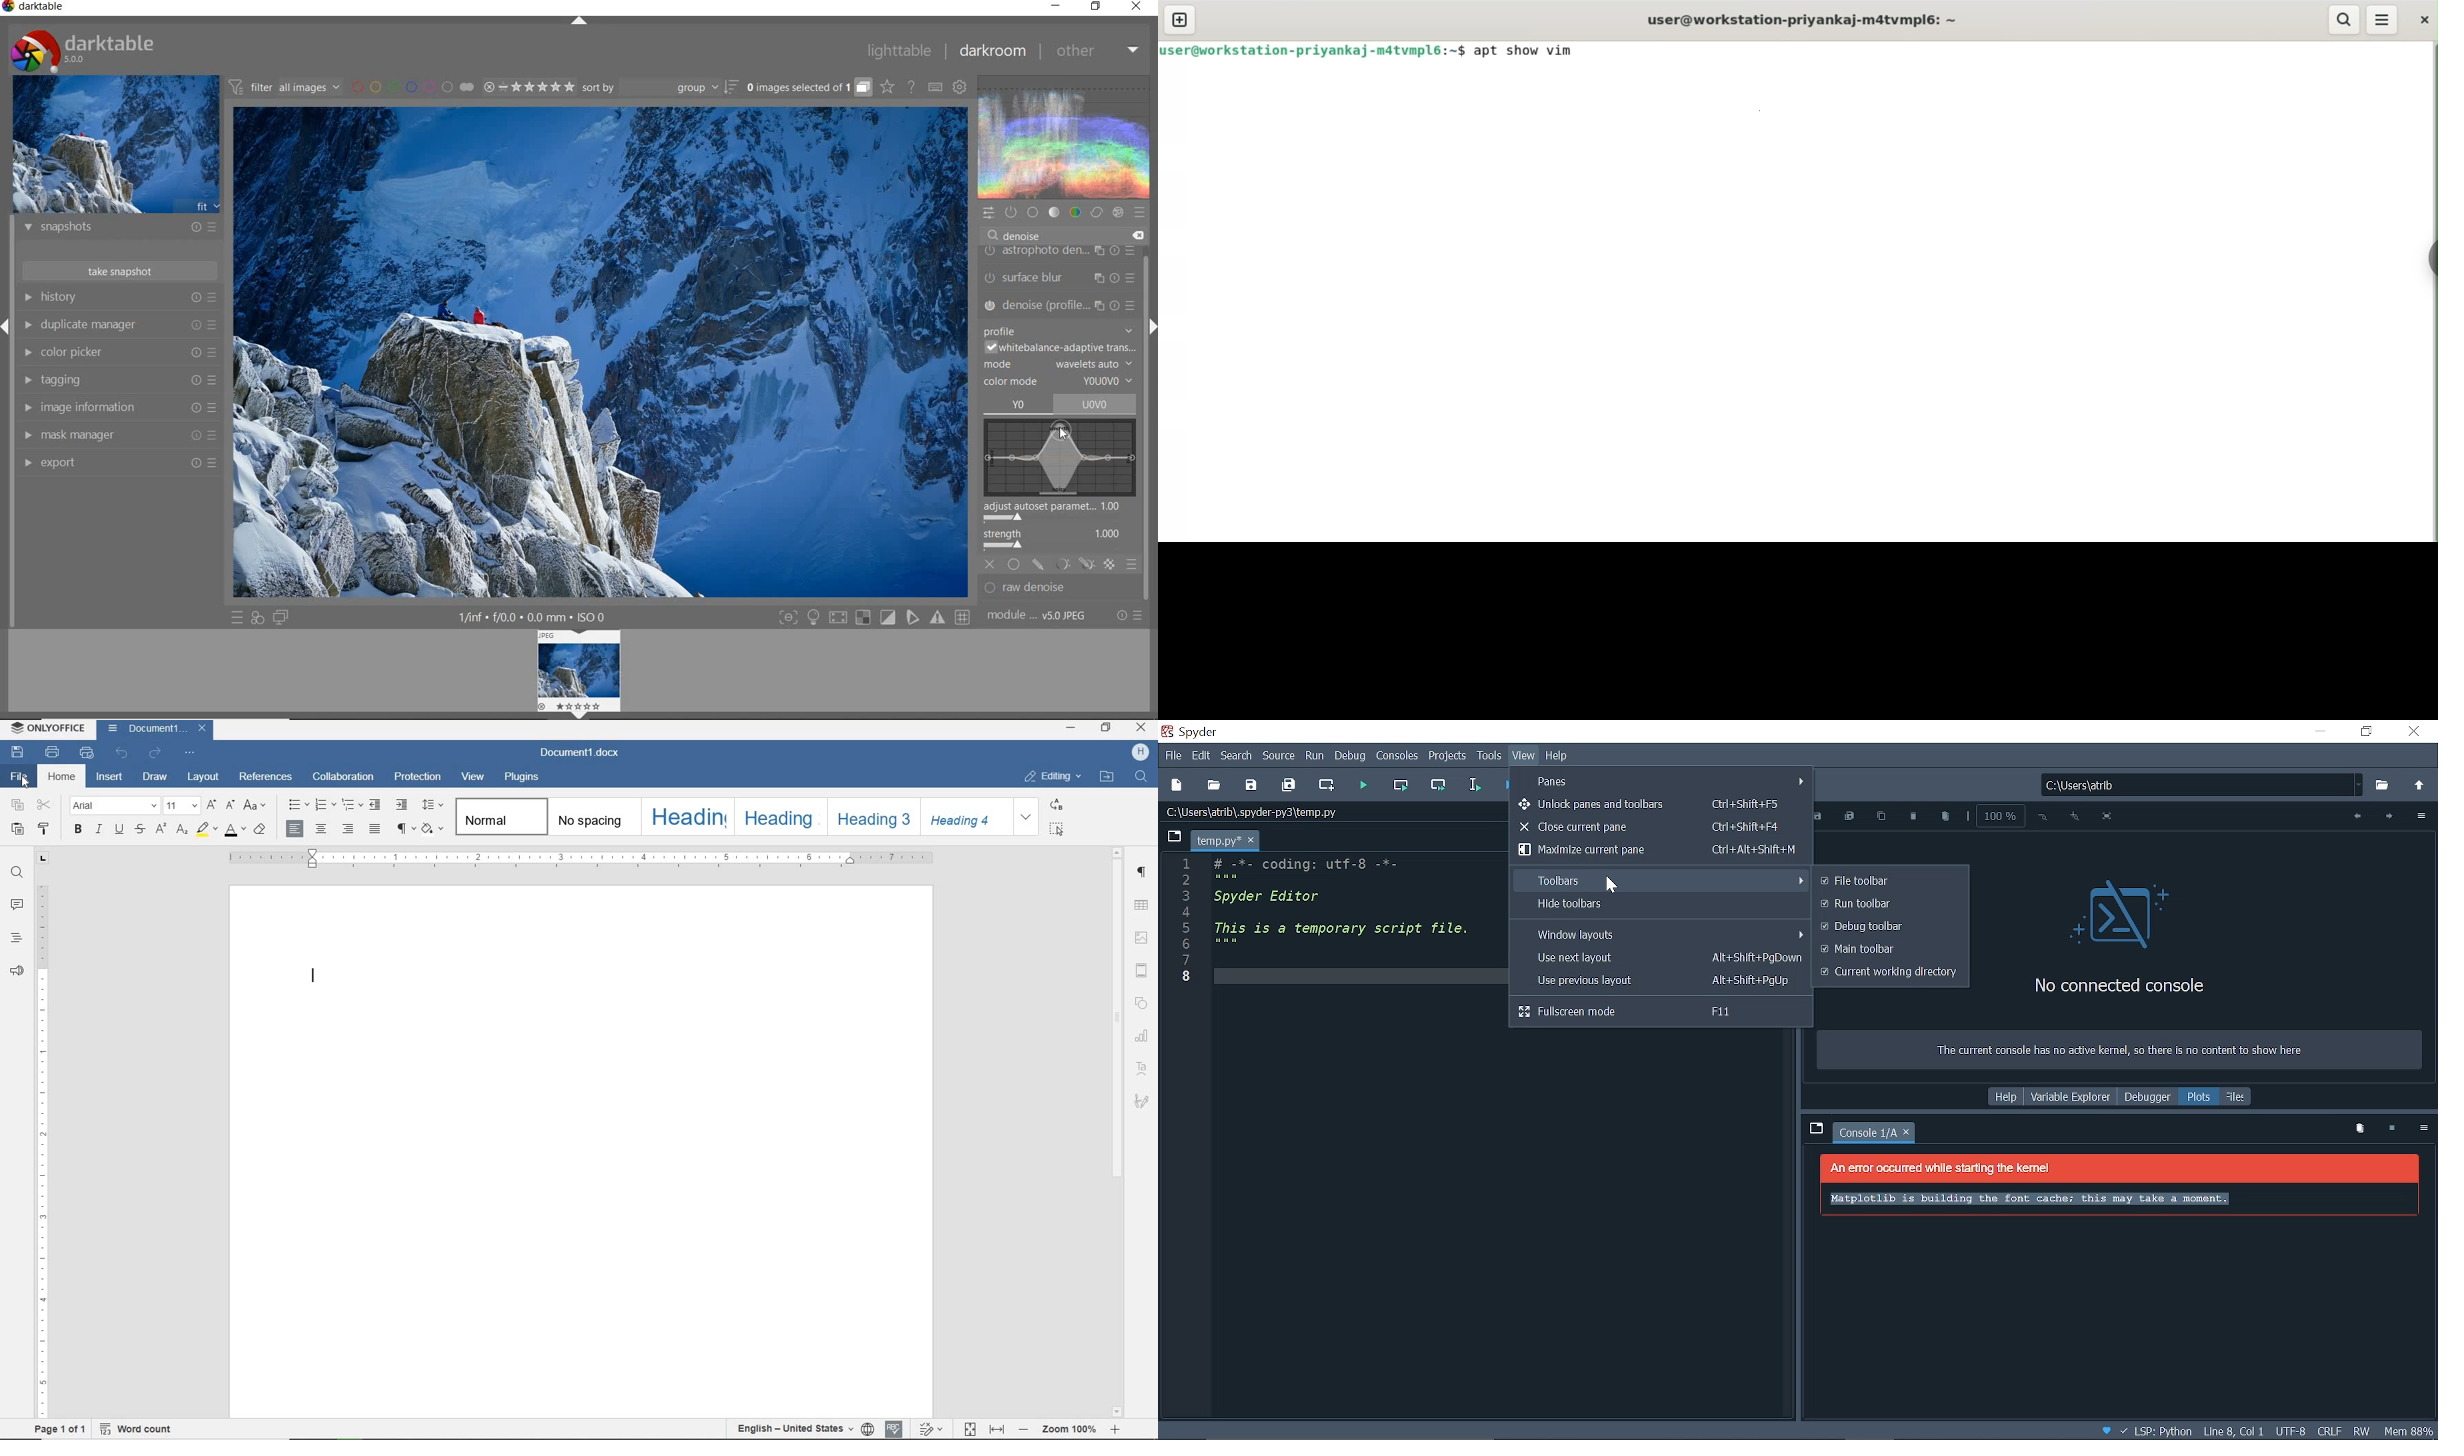 The width and height of the screenshot is (2464, 1456). Describe the element at coordinates (1063, 279) in the screenshot. I see `surface blur` at that location.